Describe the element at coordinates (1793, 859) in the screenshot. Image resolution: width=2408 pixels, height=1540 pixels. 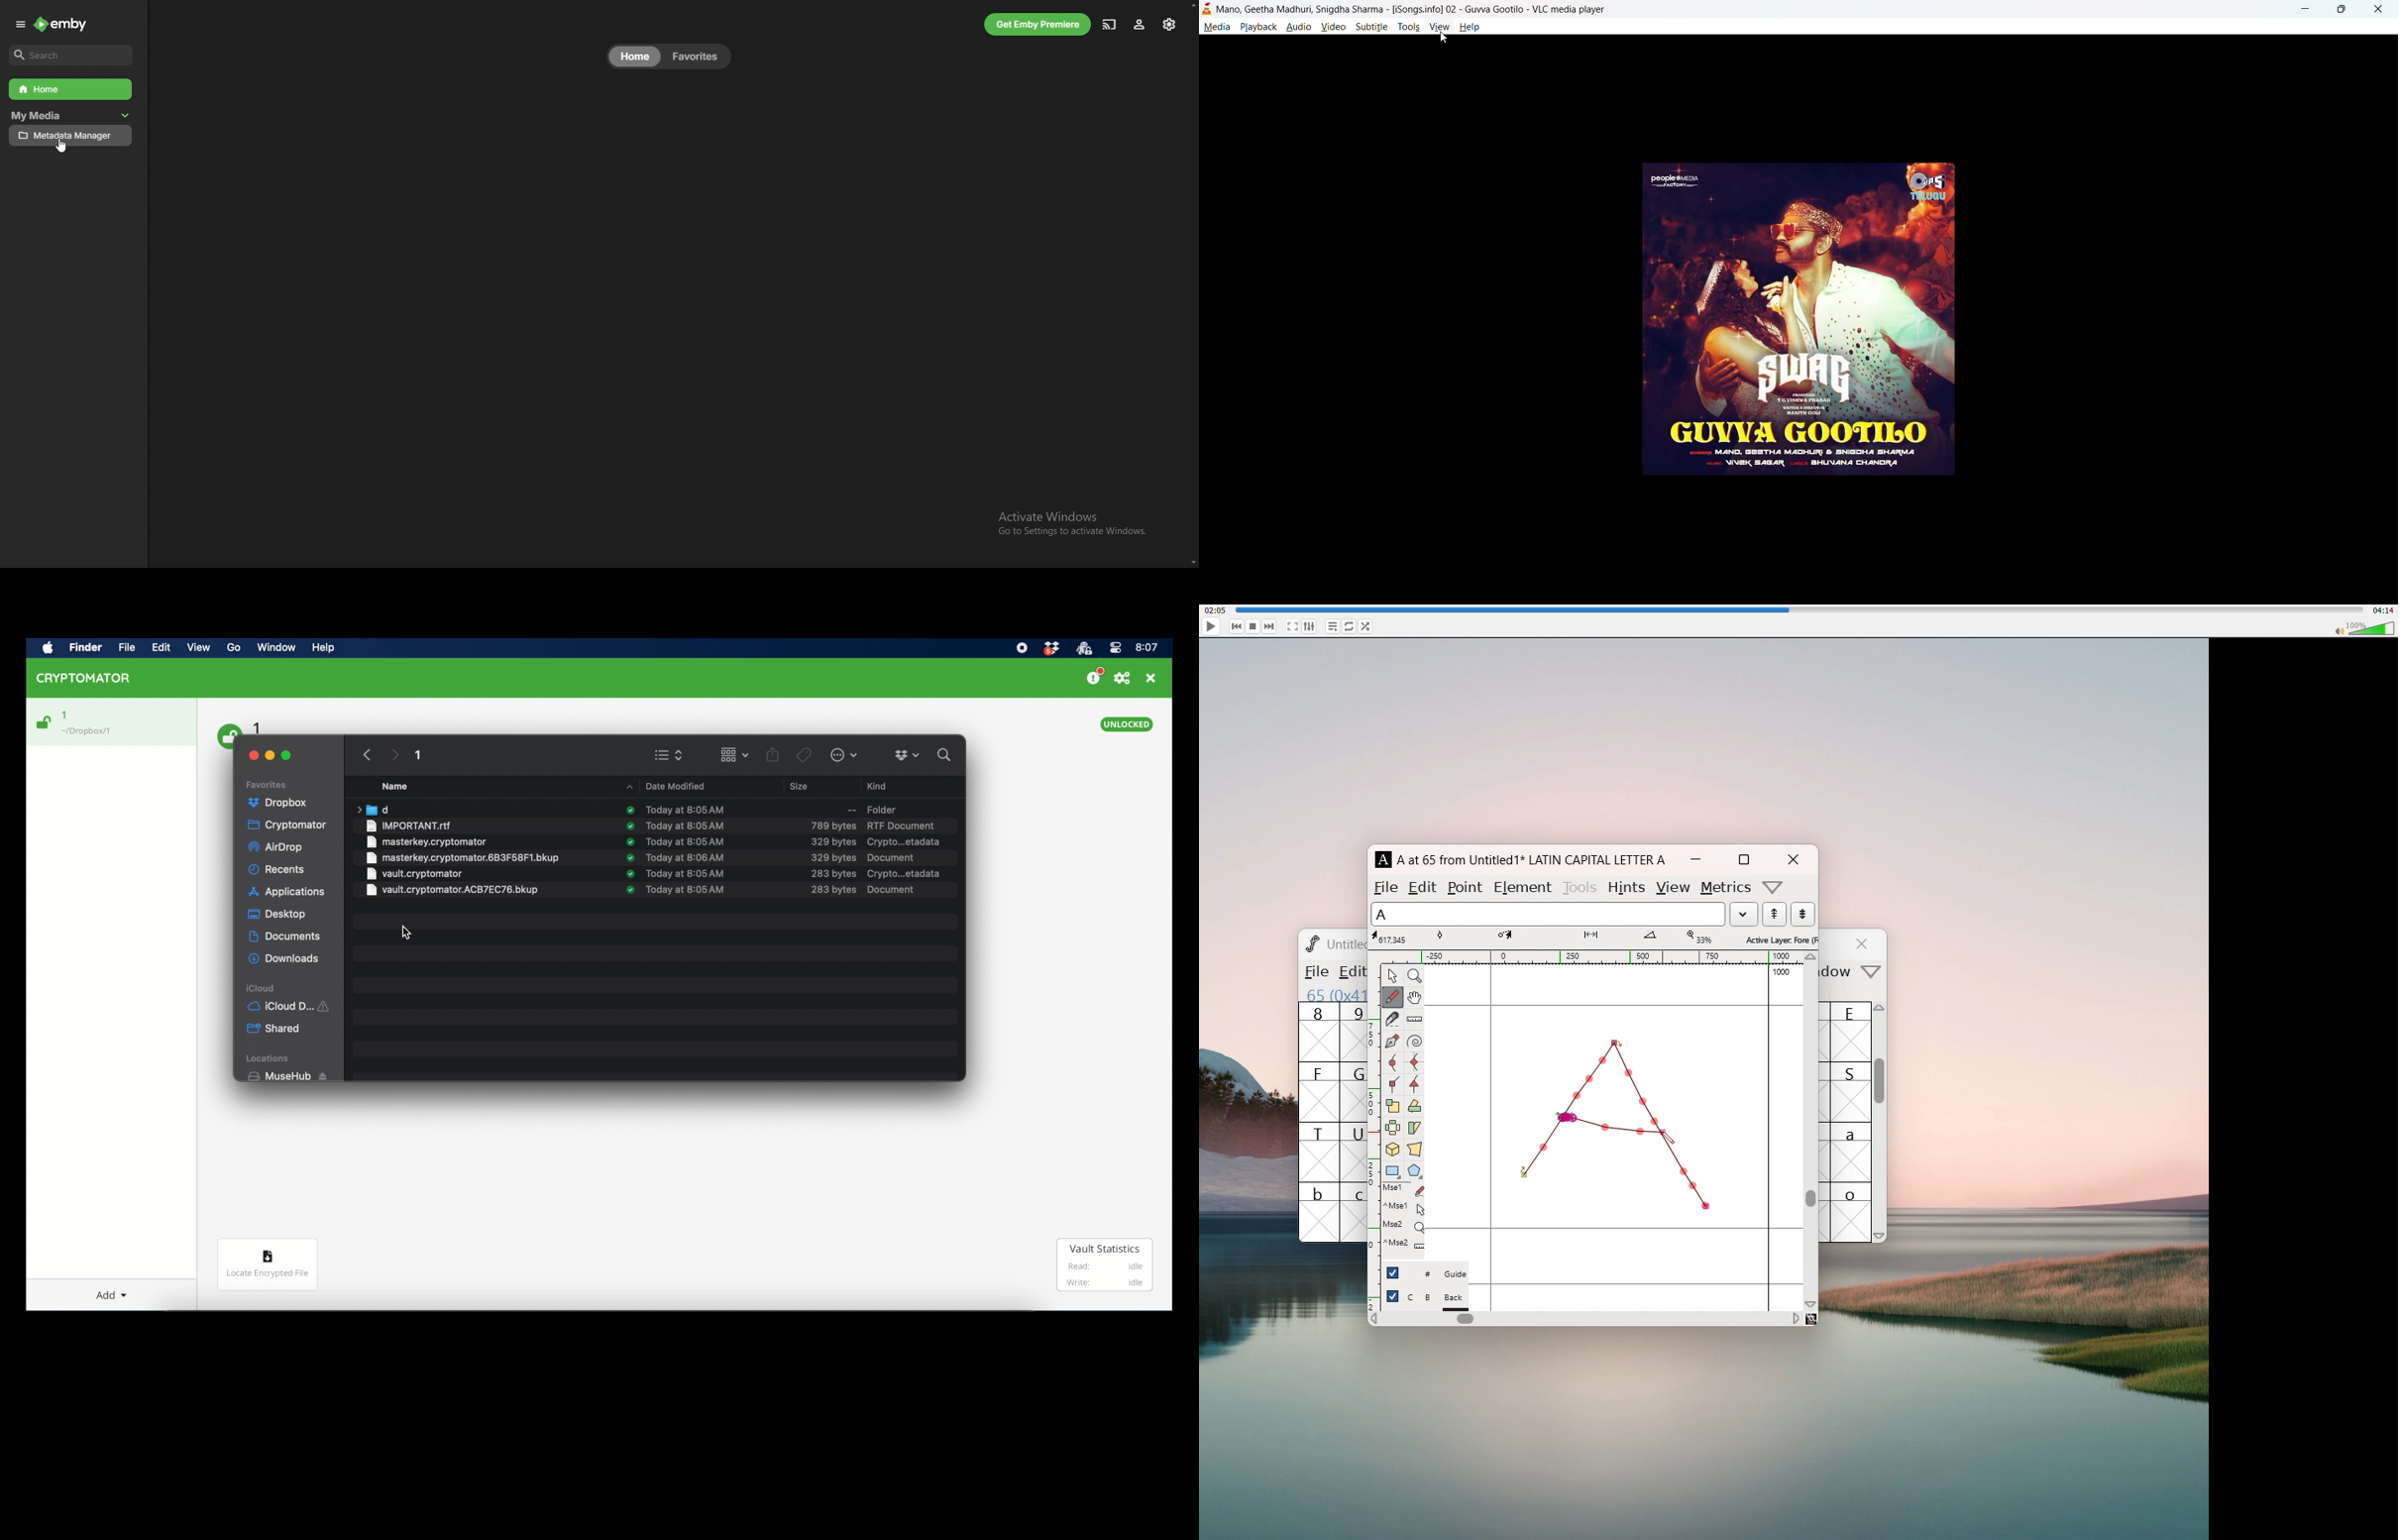
I see `close` at that location.